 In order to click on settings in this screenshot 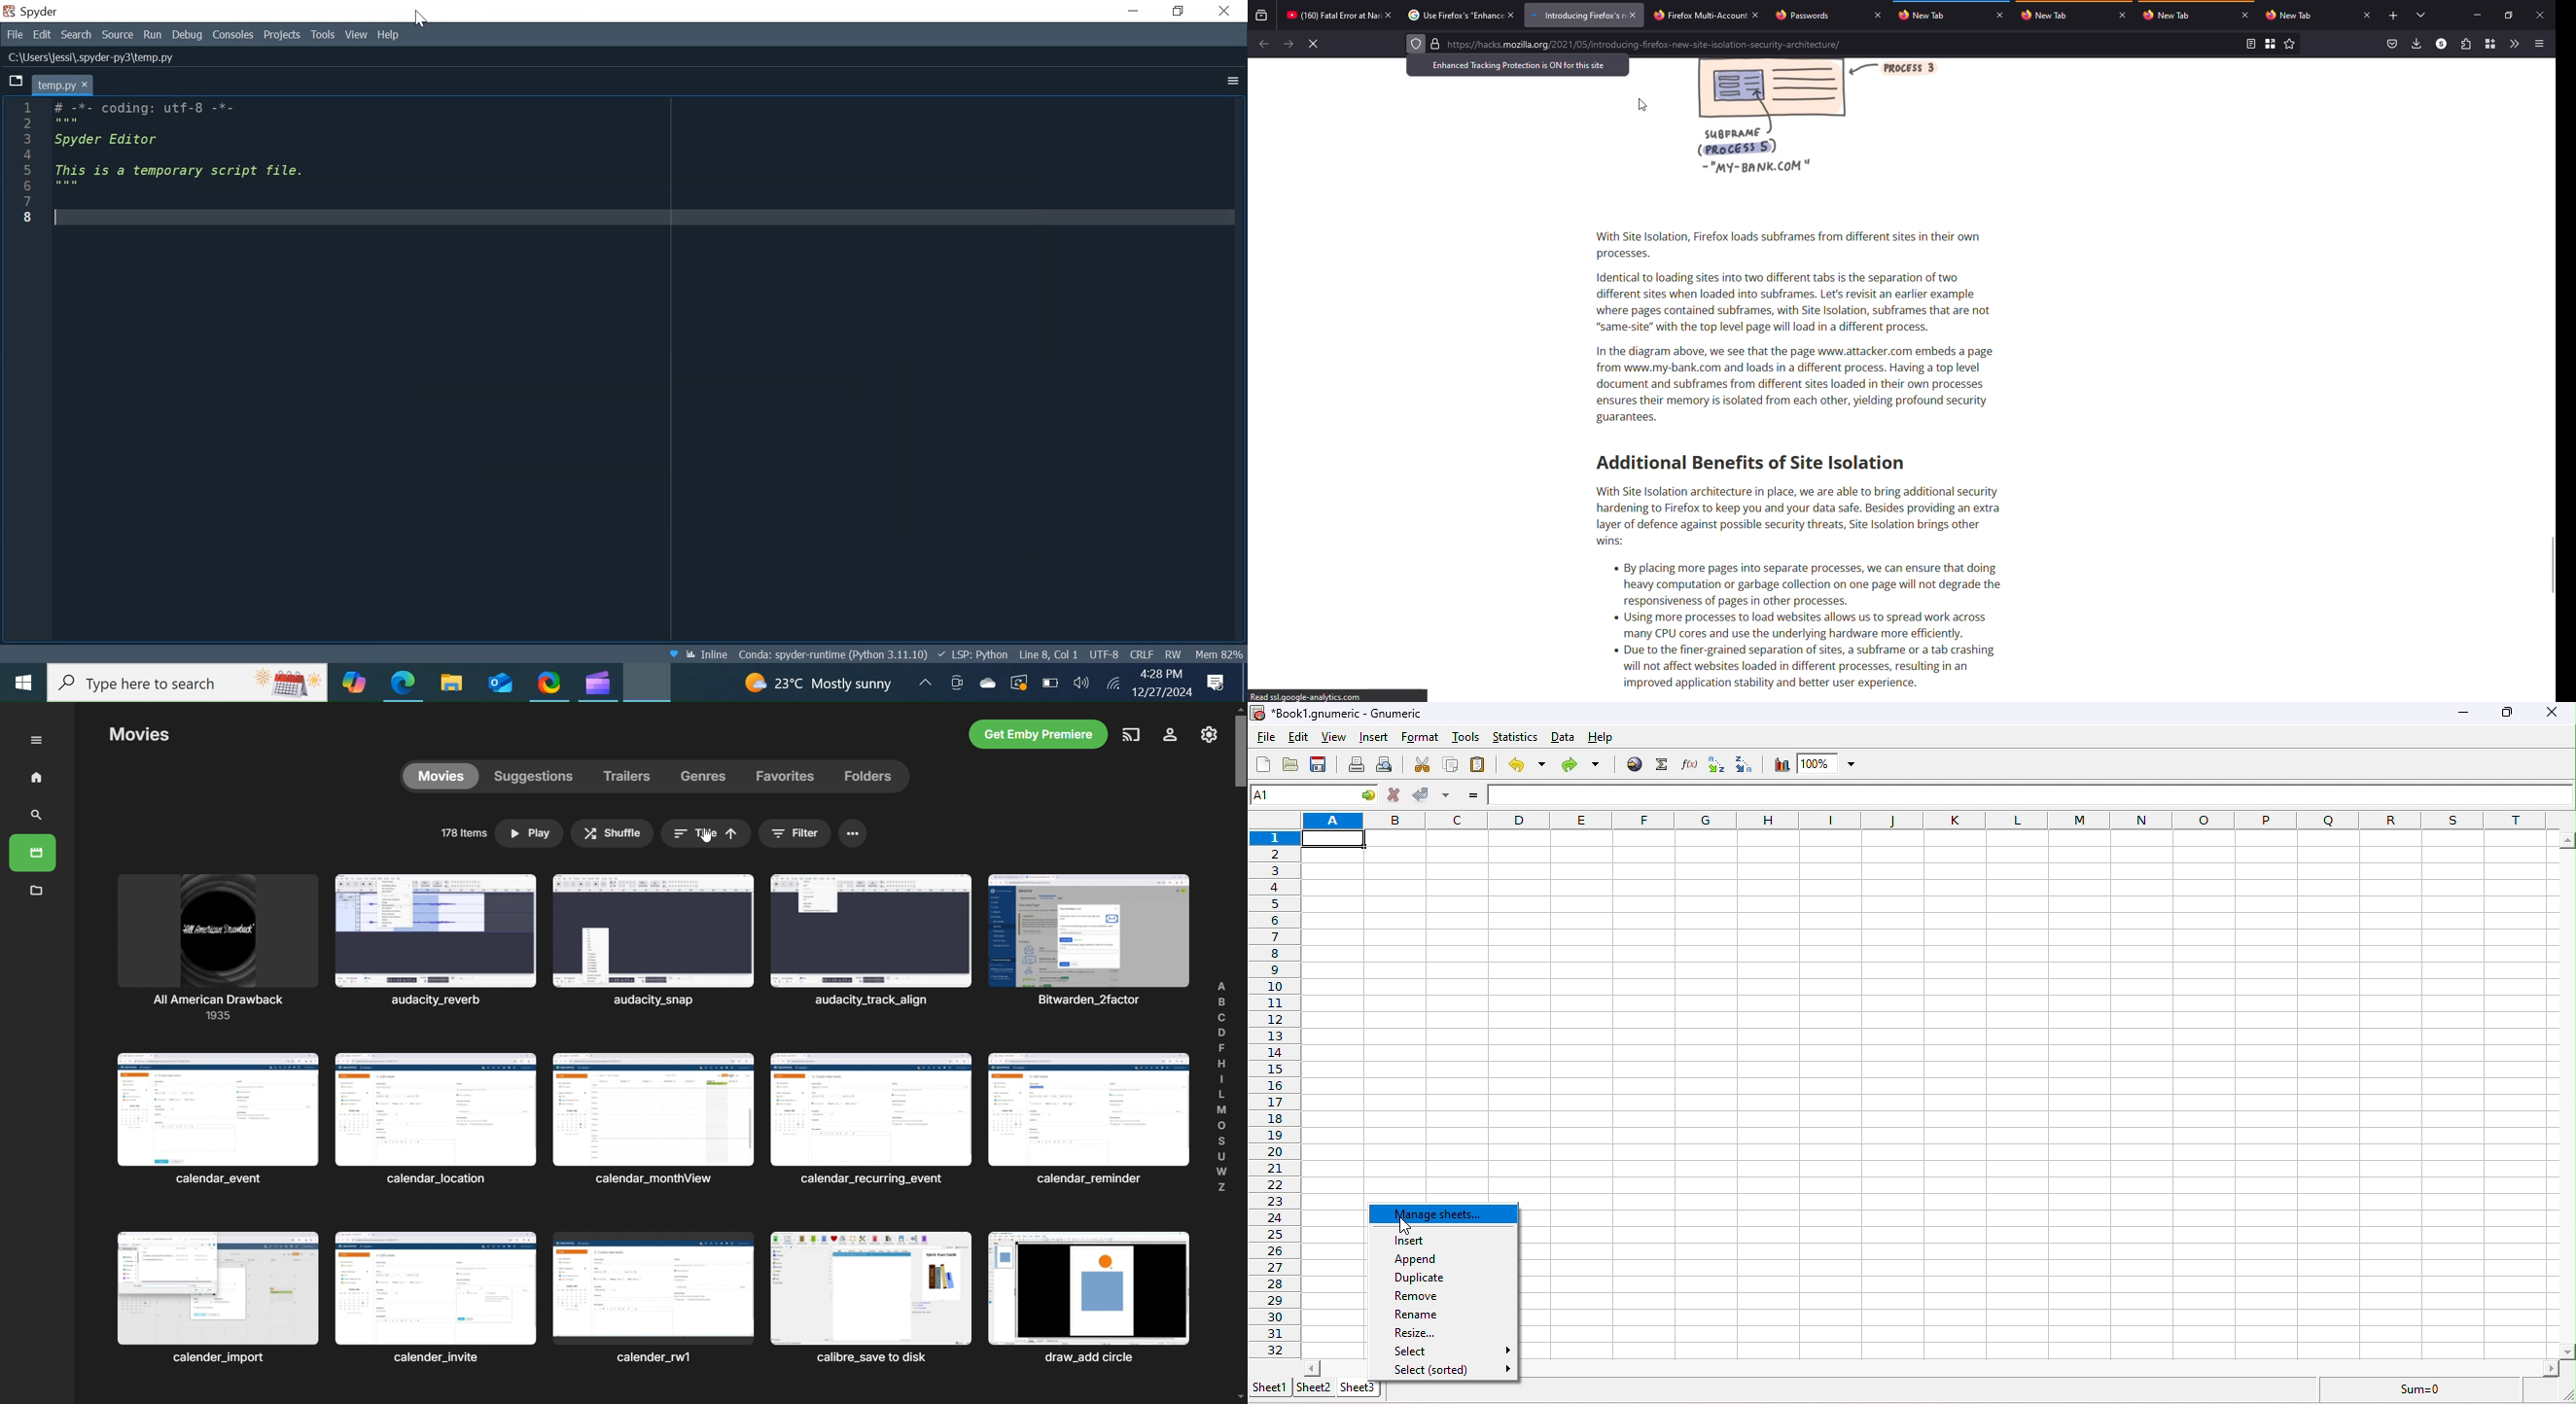, I will do `click(1209, 734)`.